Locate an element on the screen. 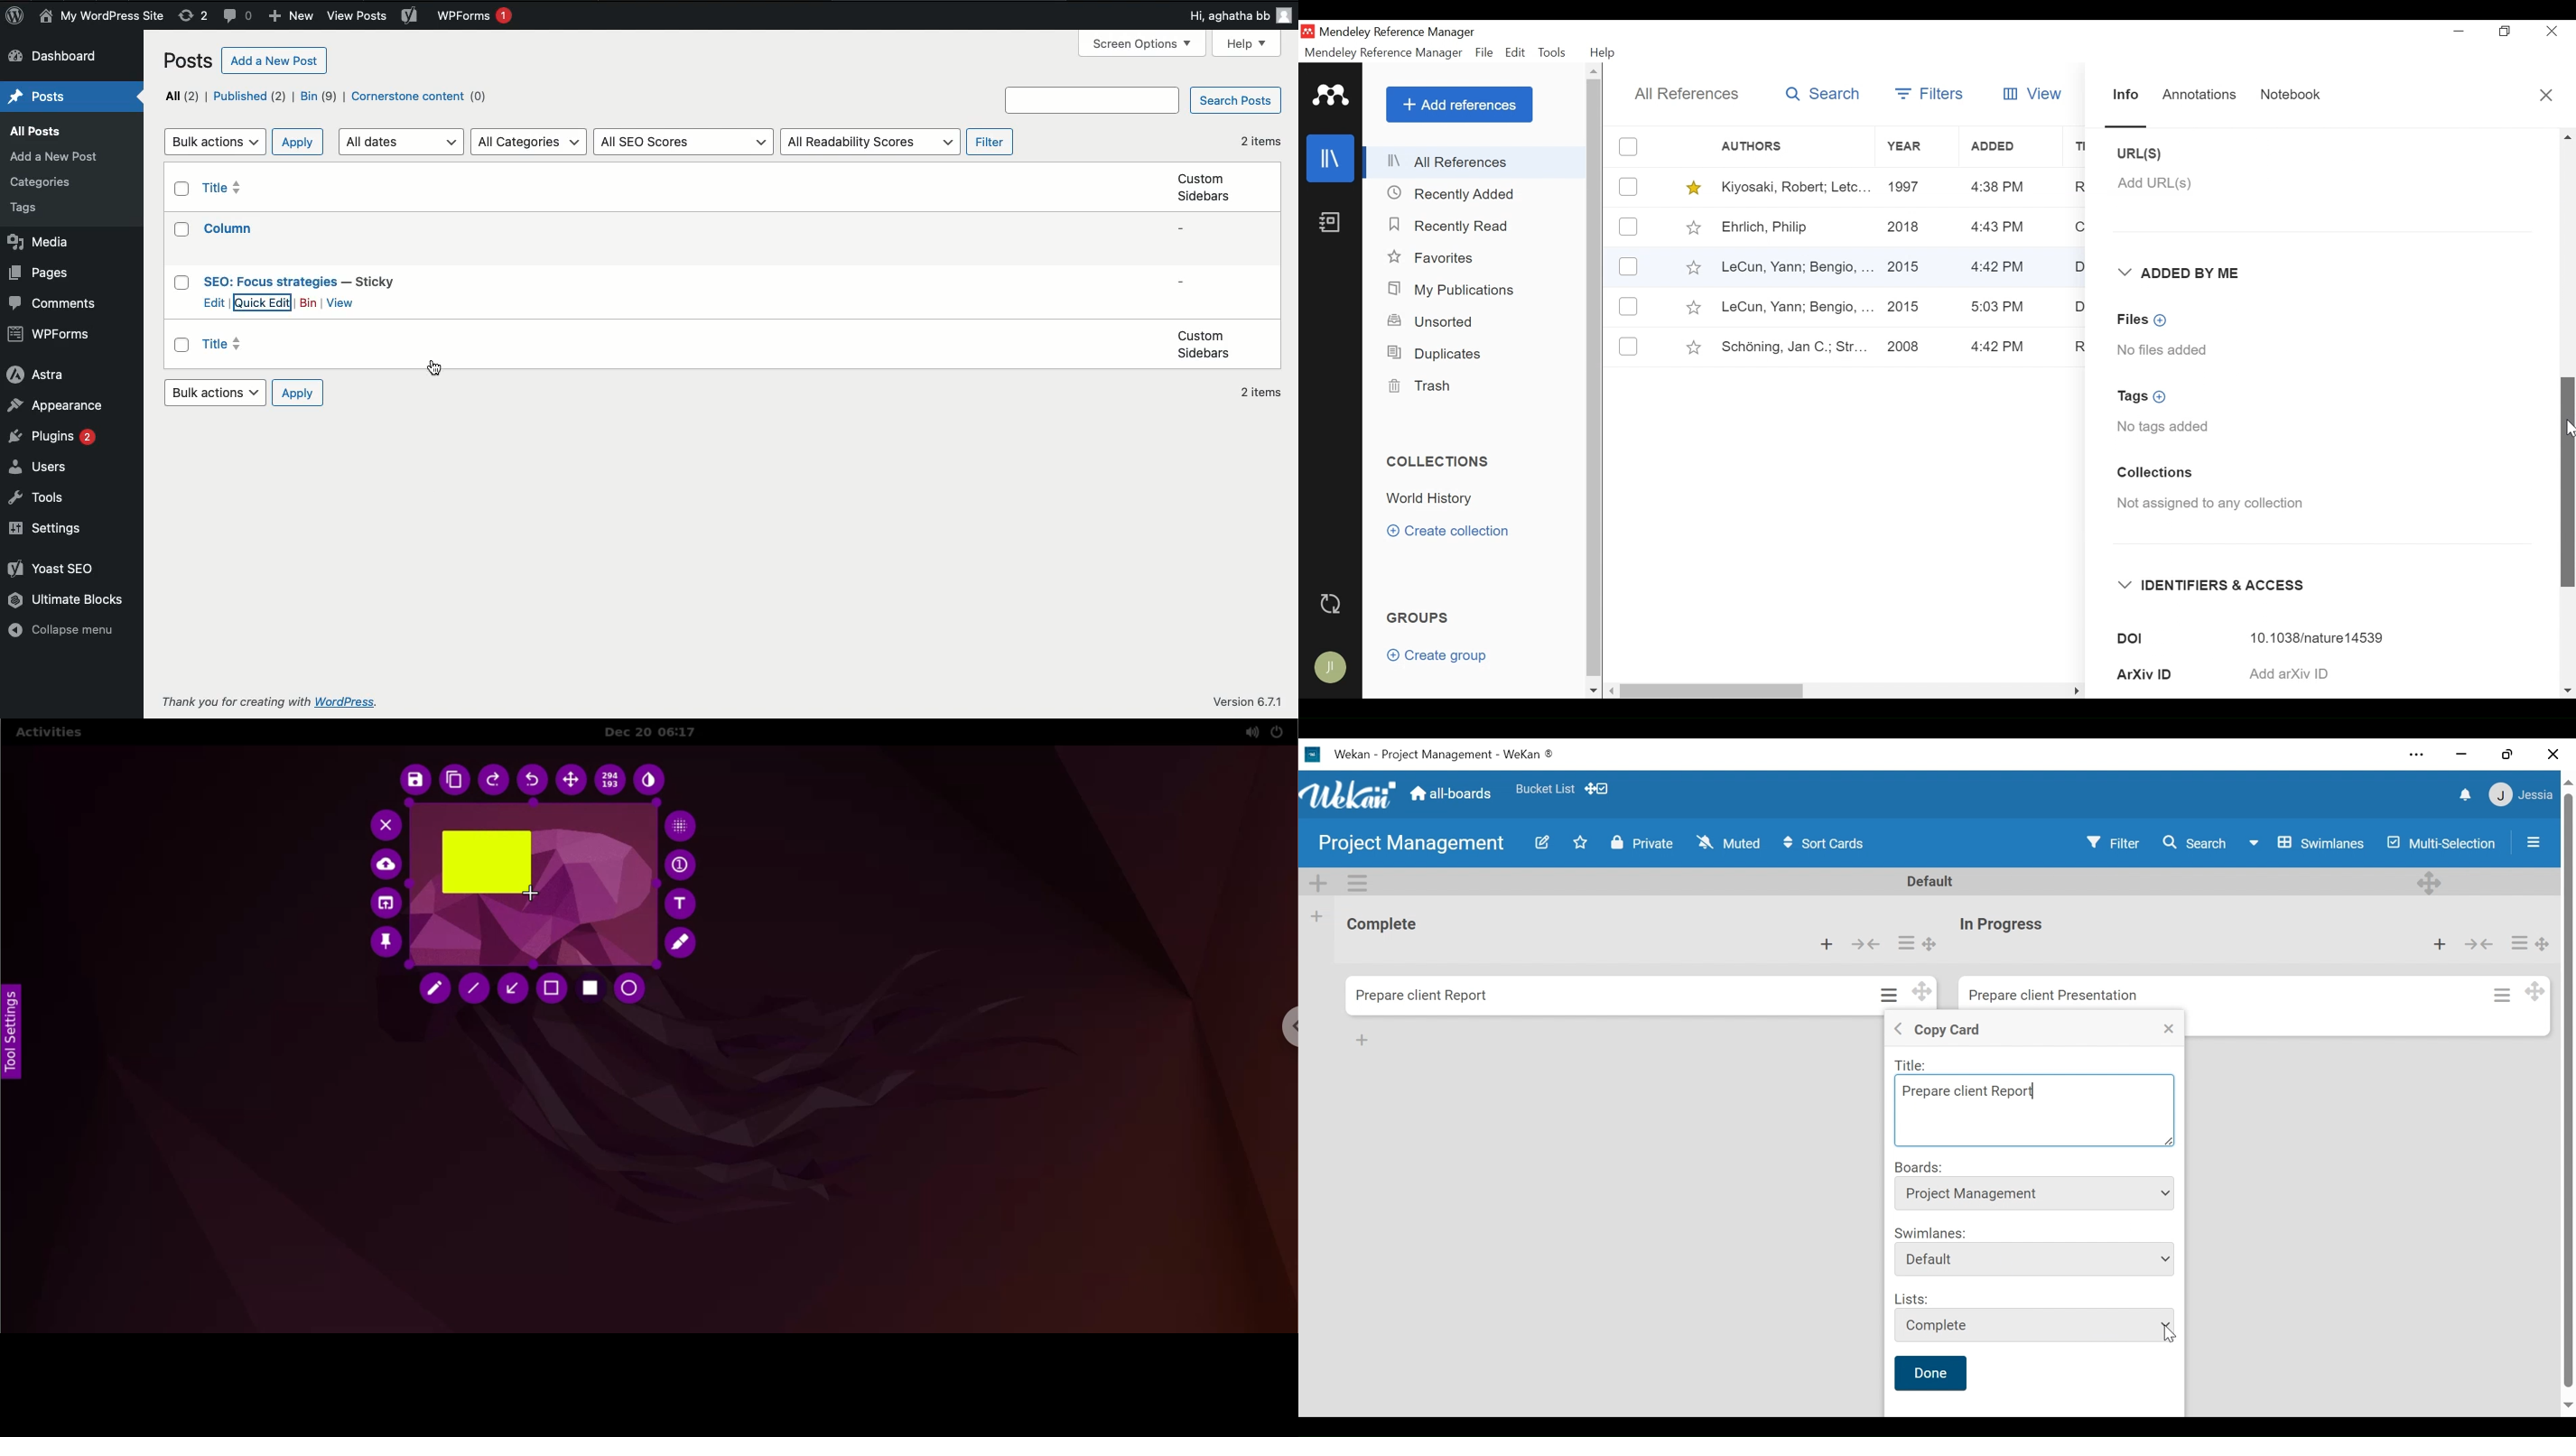 Image resolution: width=2576 pixels, height=1456 pixels. Recently Added is located at coordinates (1457, 193).